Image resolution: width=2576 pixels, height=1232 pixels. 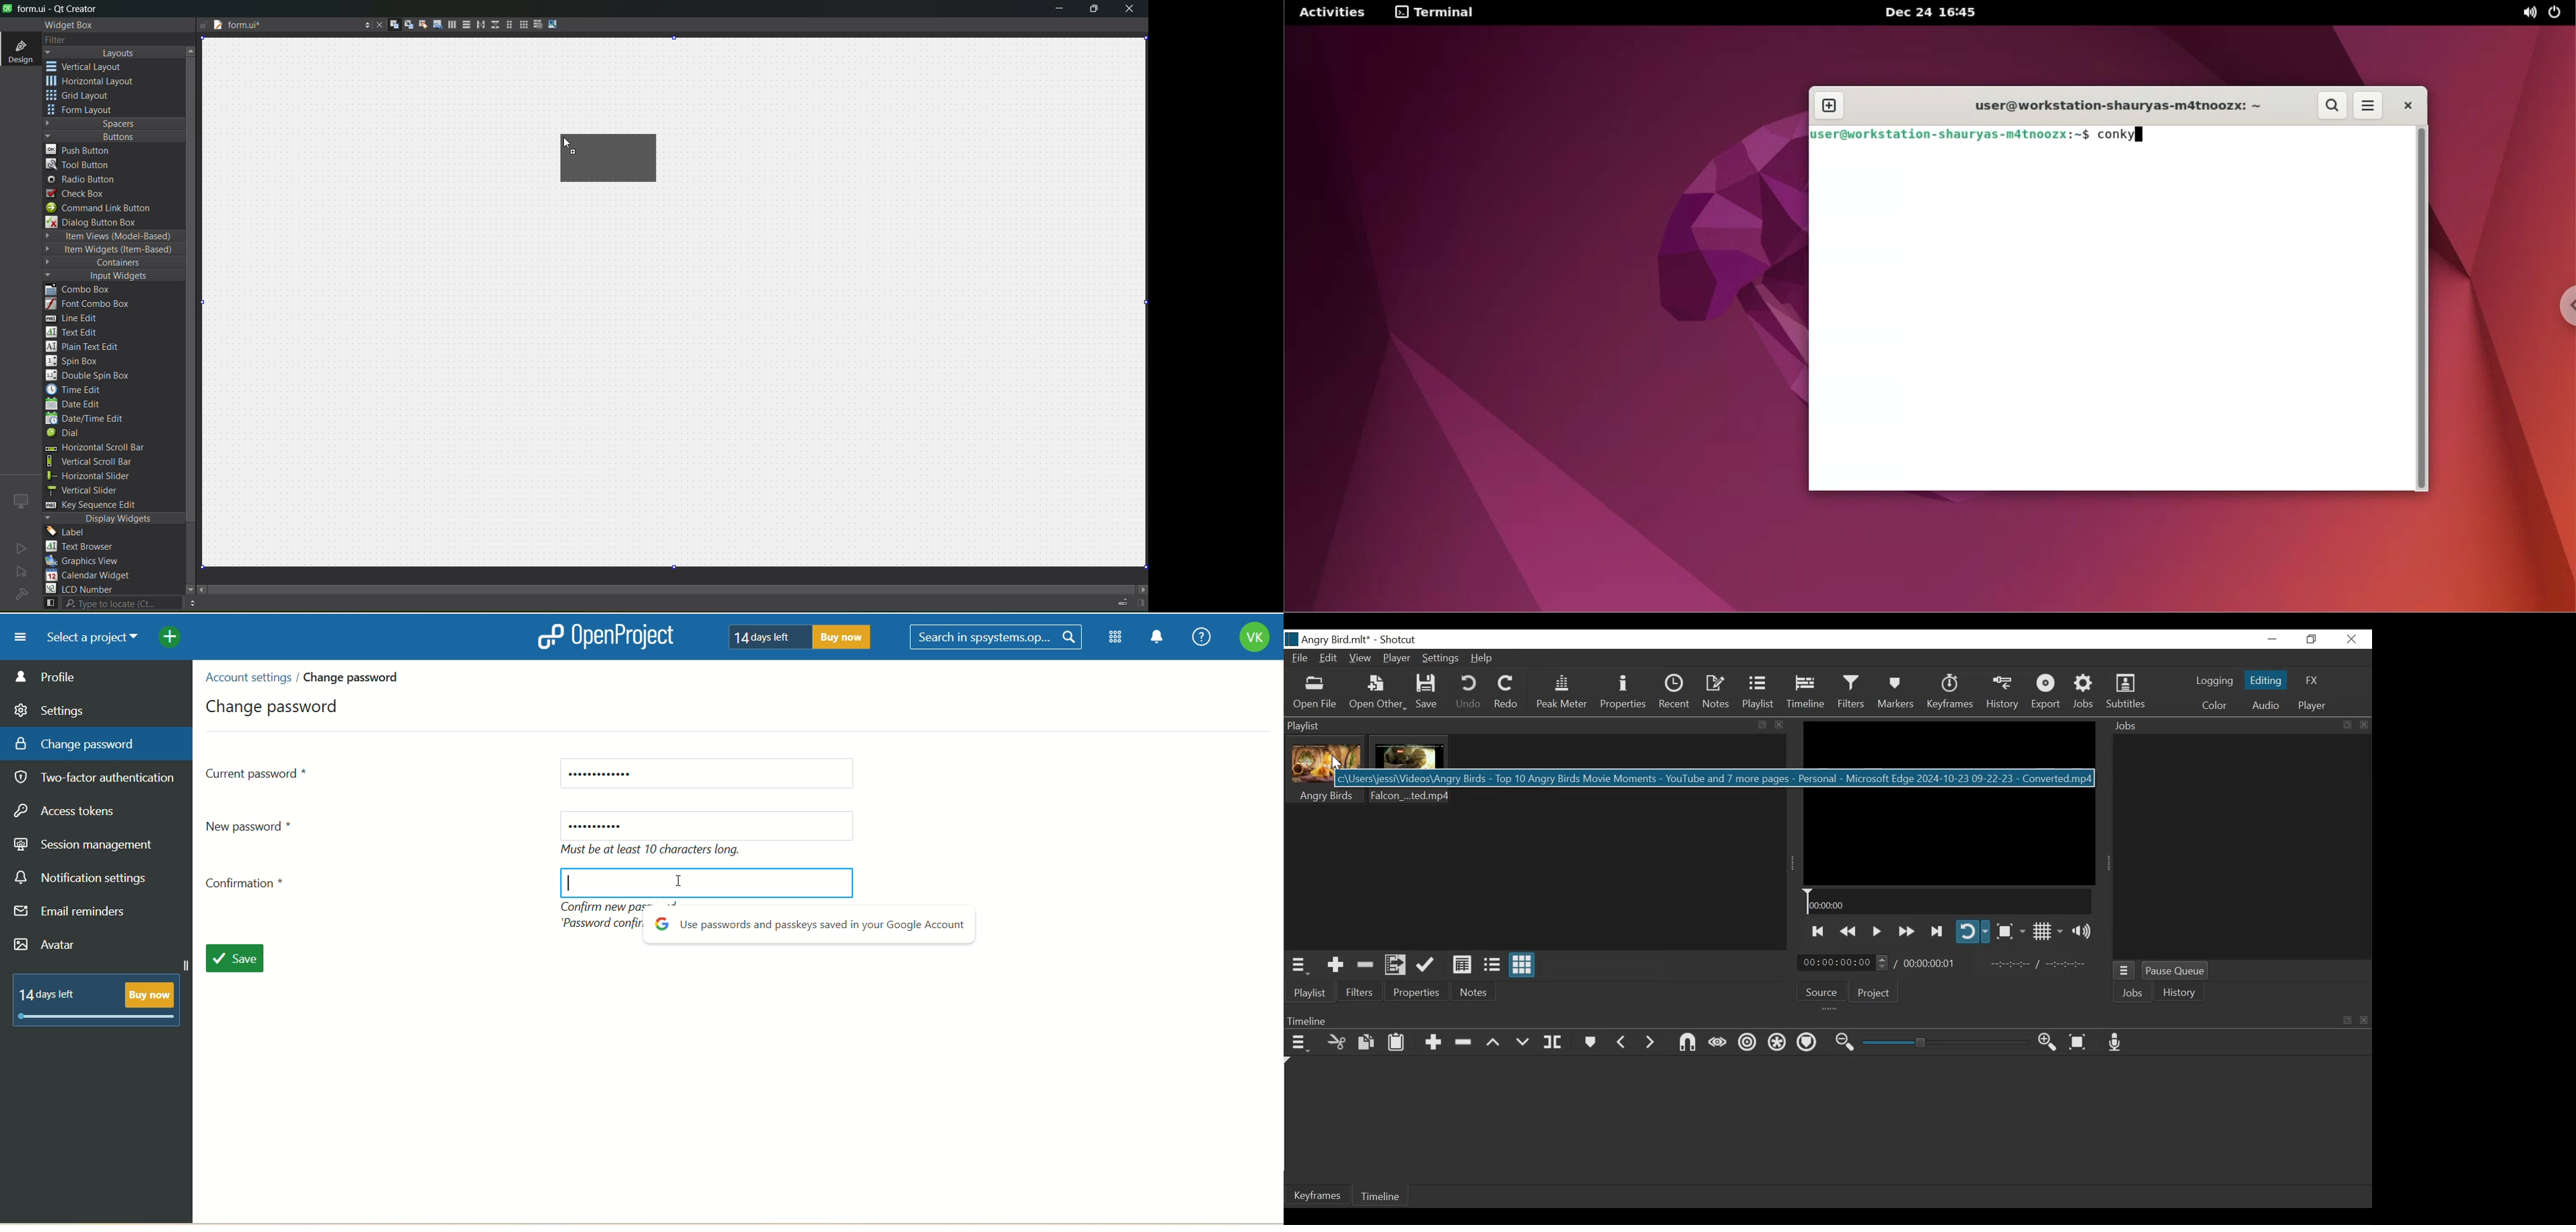 What do you see at coordinates (100, 222) in the screenshot?
I see `dialog box` at bounding box center [100, 222].